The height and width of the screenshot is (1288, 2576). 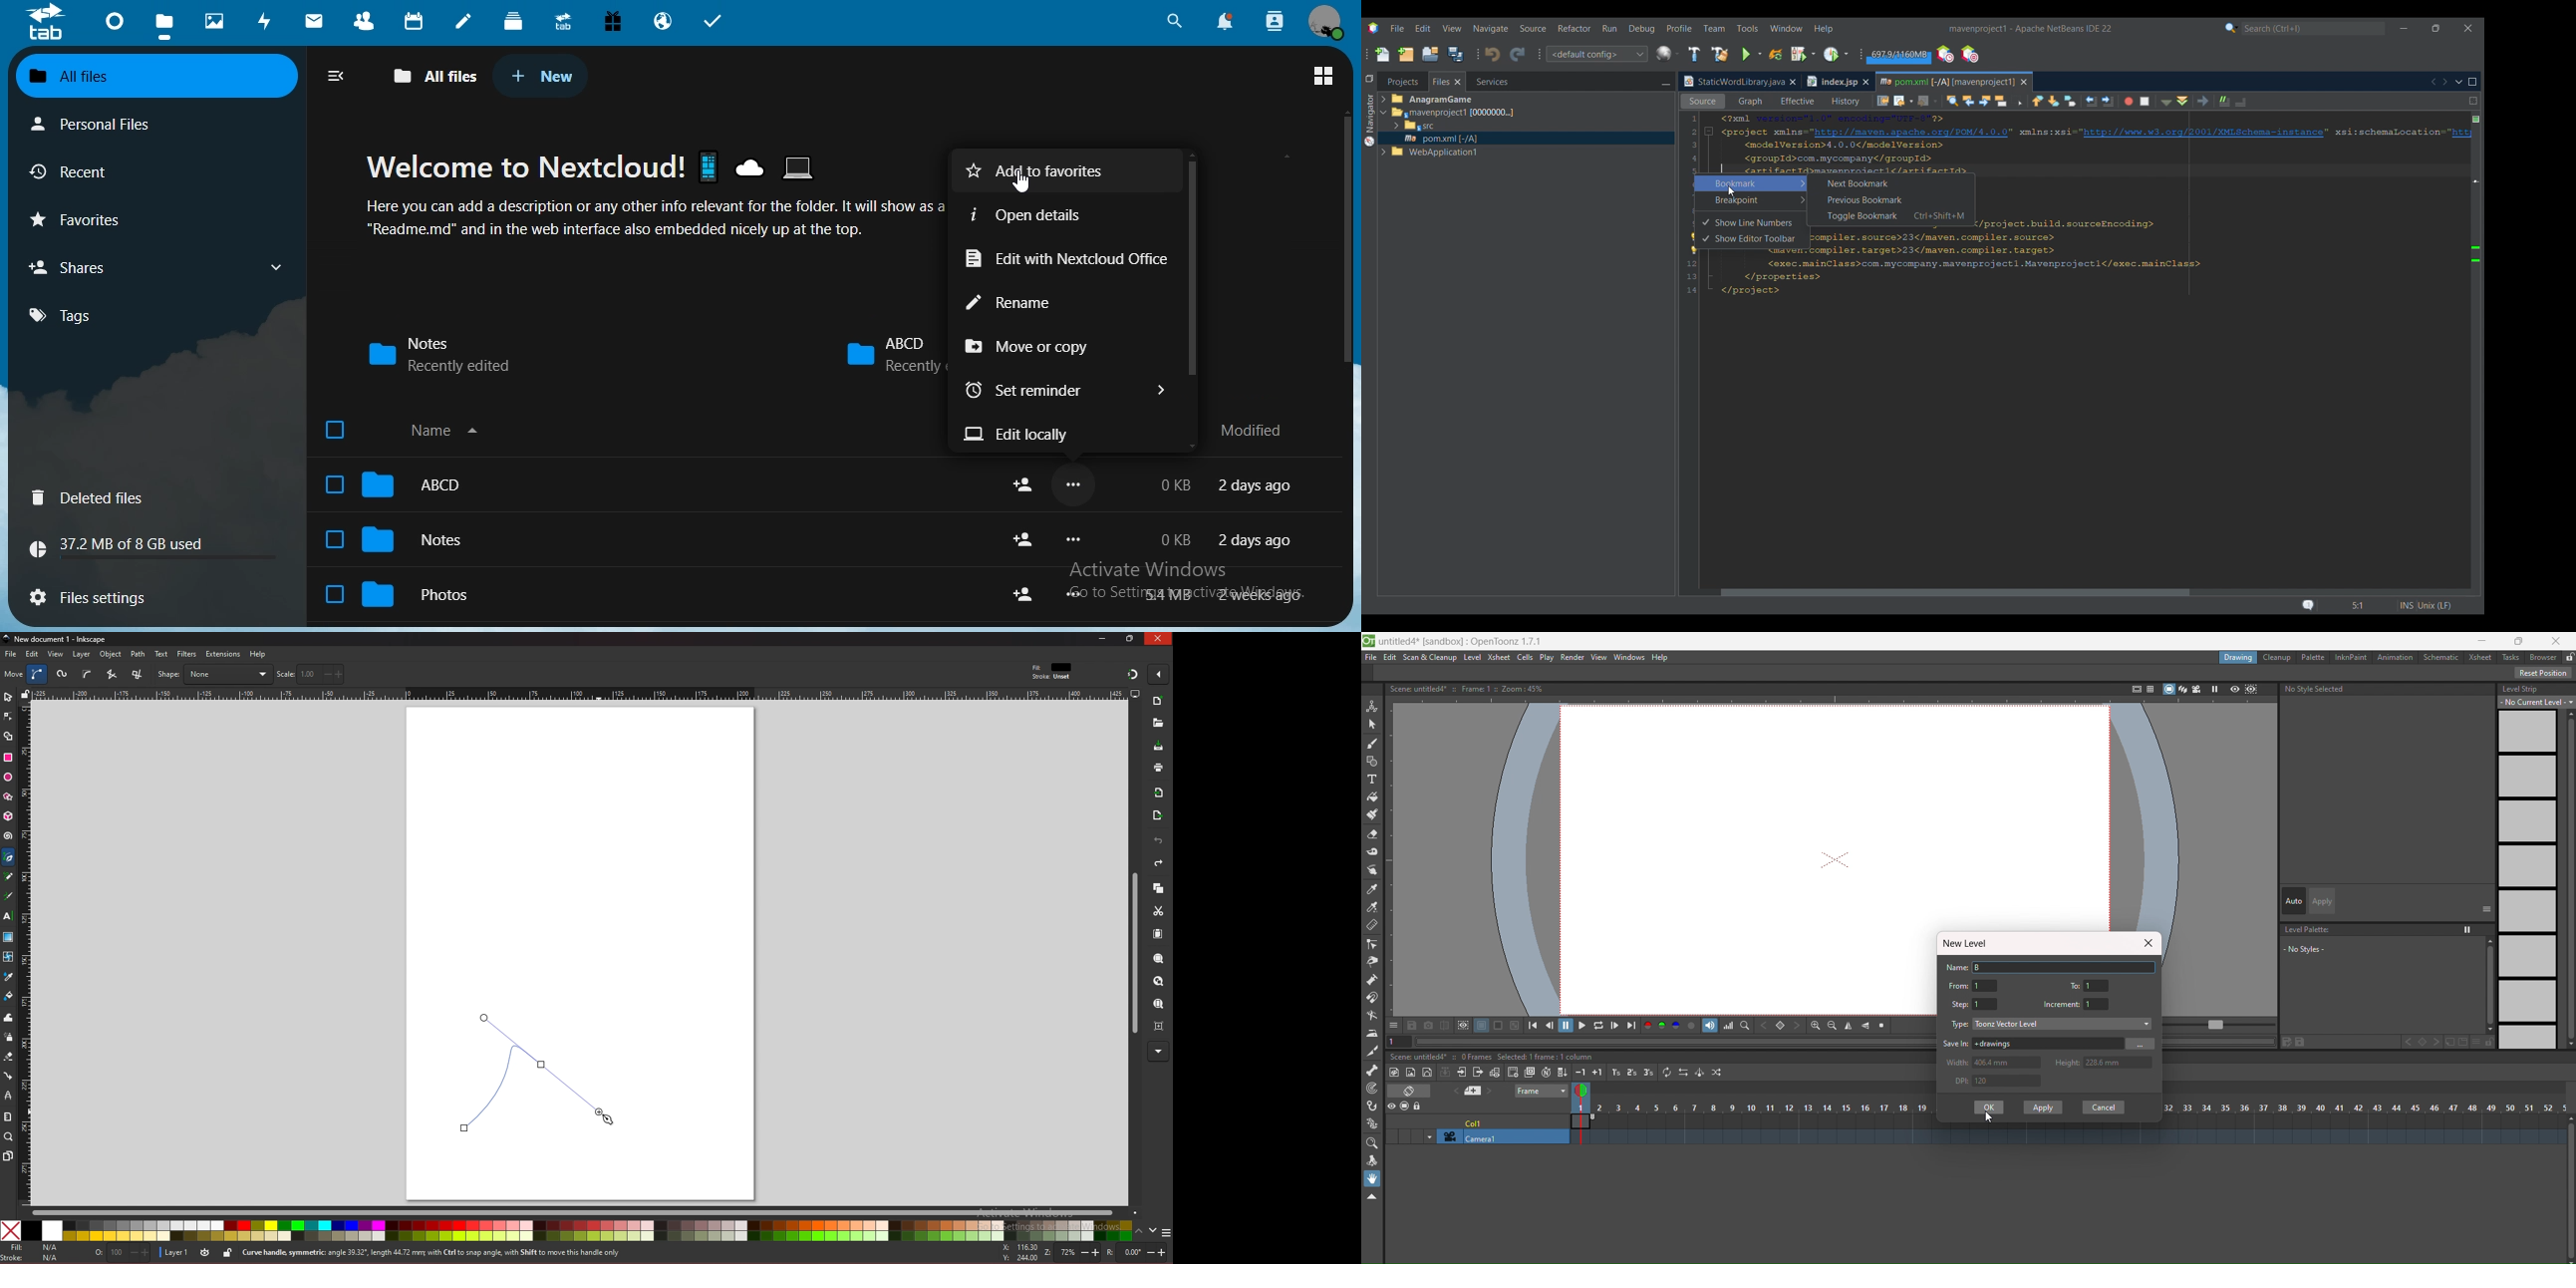 What do you see at coordinates (1158, 863) in the screenshot?
I see `redo` at bounding box center [1158, 863].